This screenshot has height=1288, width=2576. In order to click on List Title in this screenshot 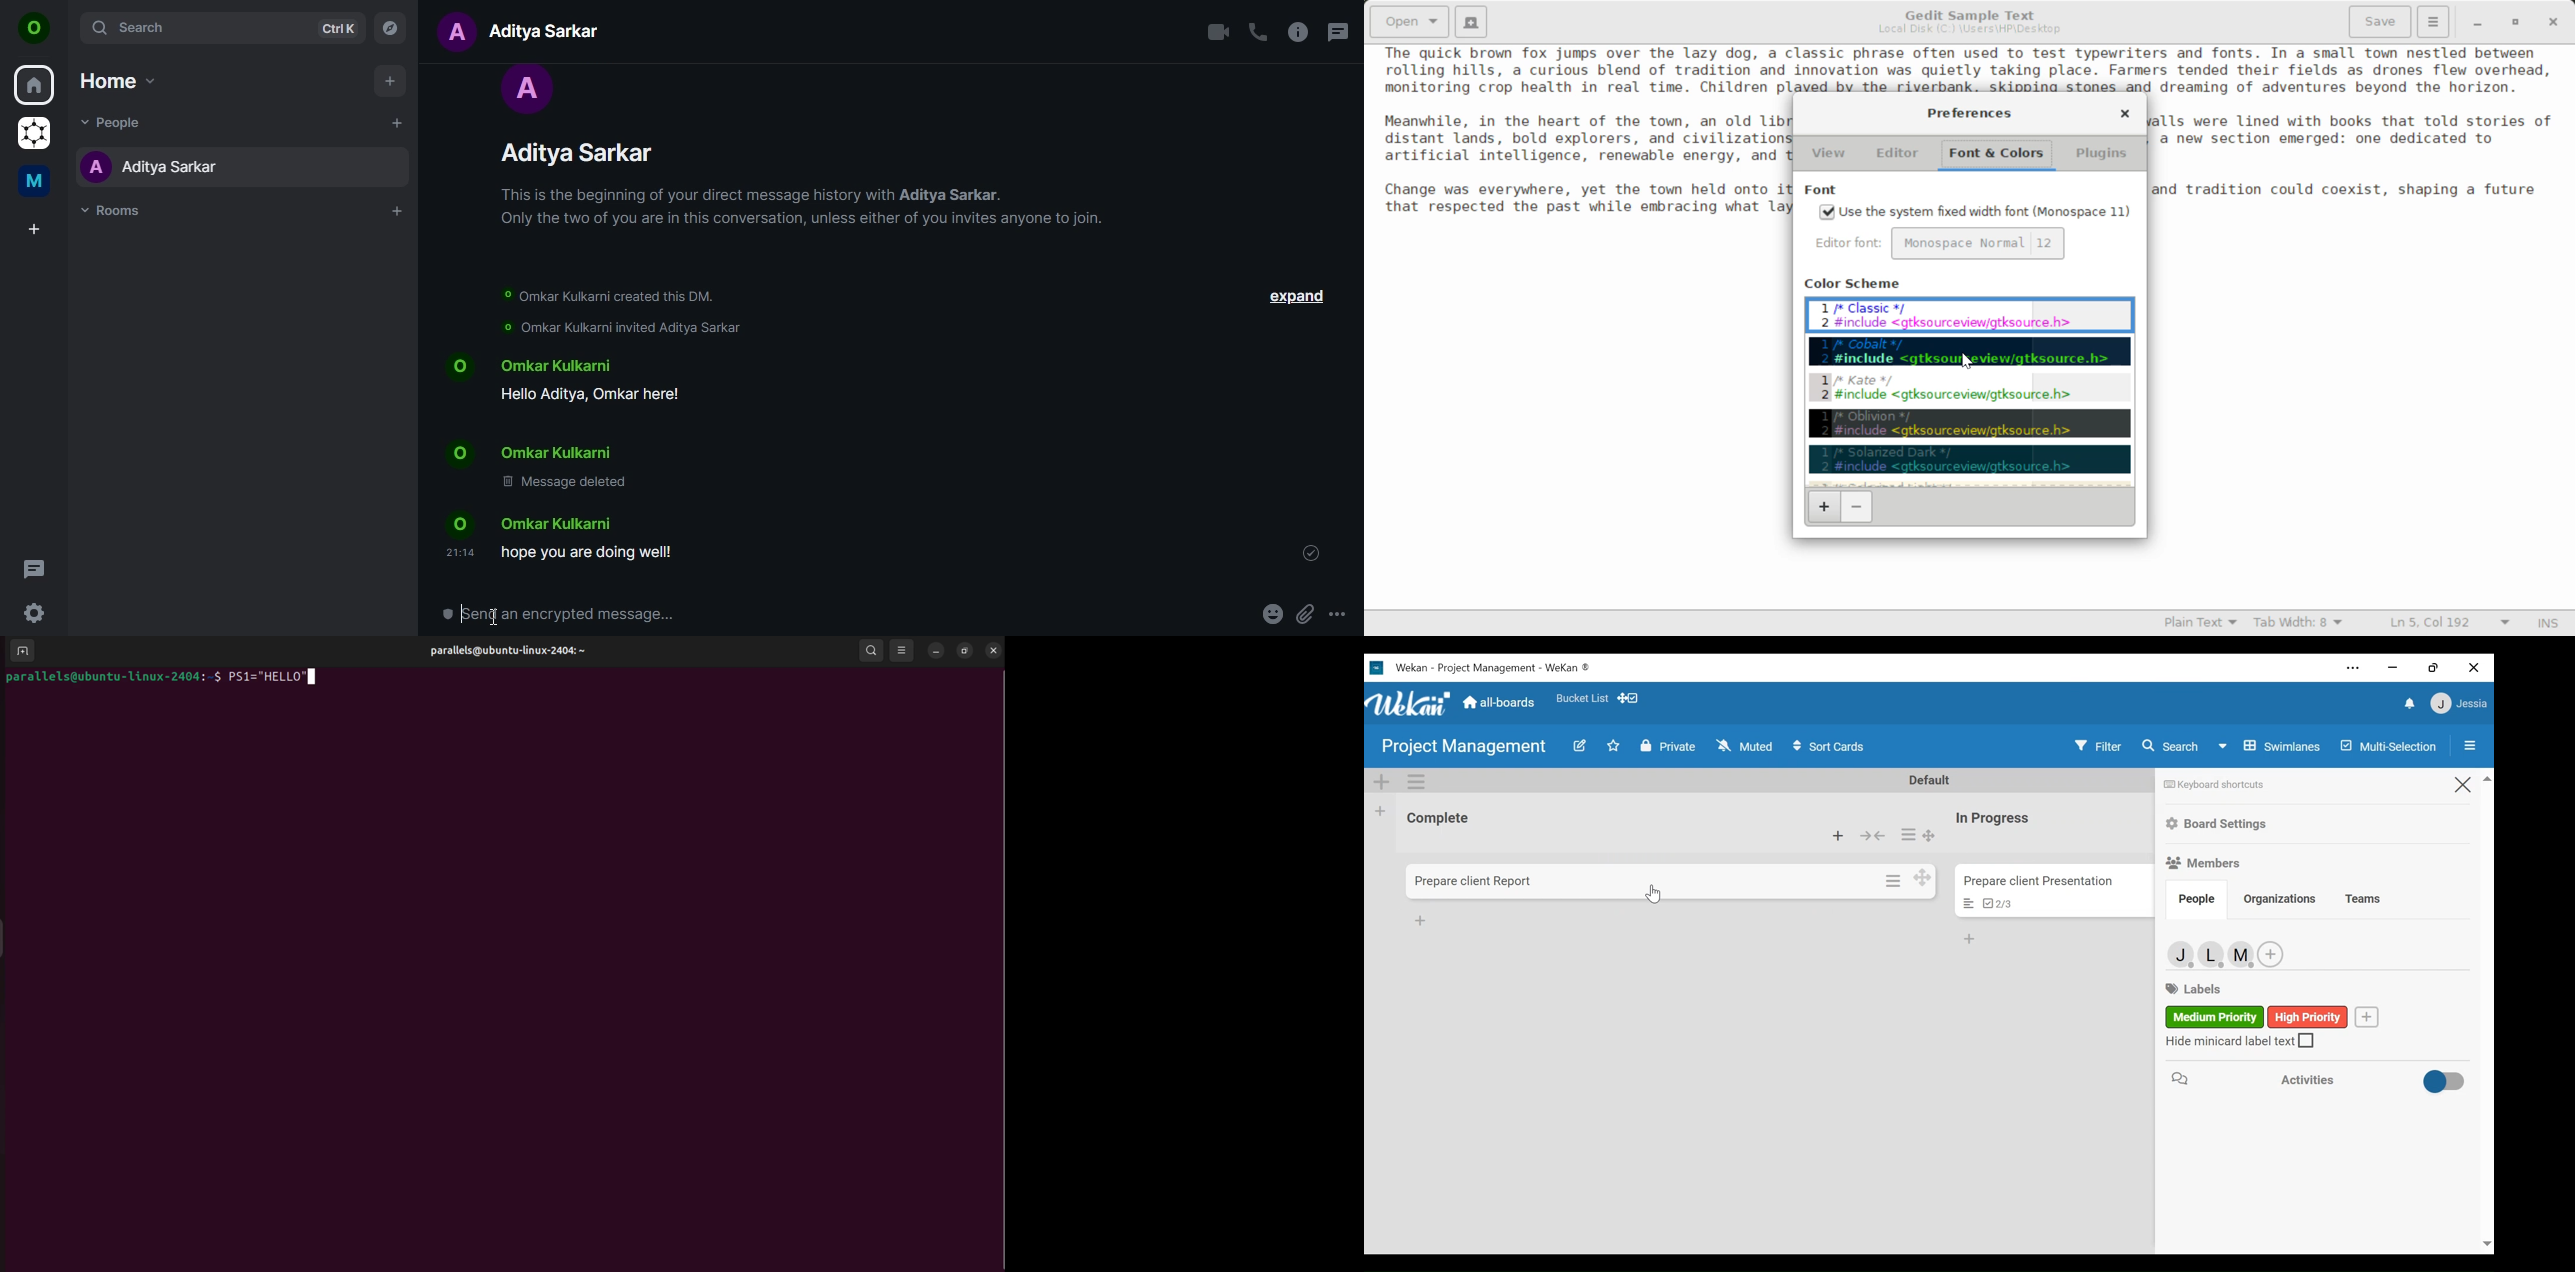, I will do `click(1437, 818)`.